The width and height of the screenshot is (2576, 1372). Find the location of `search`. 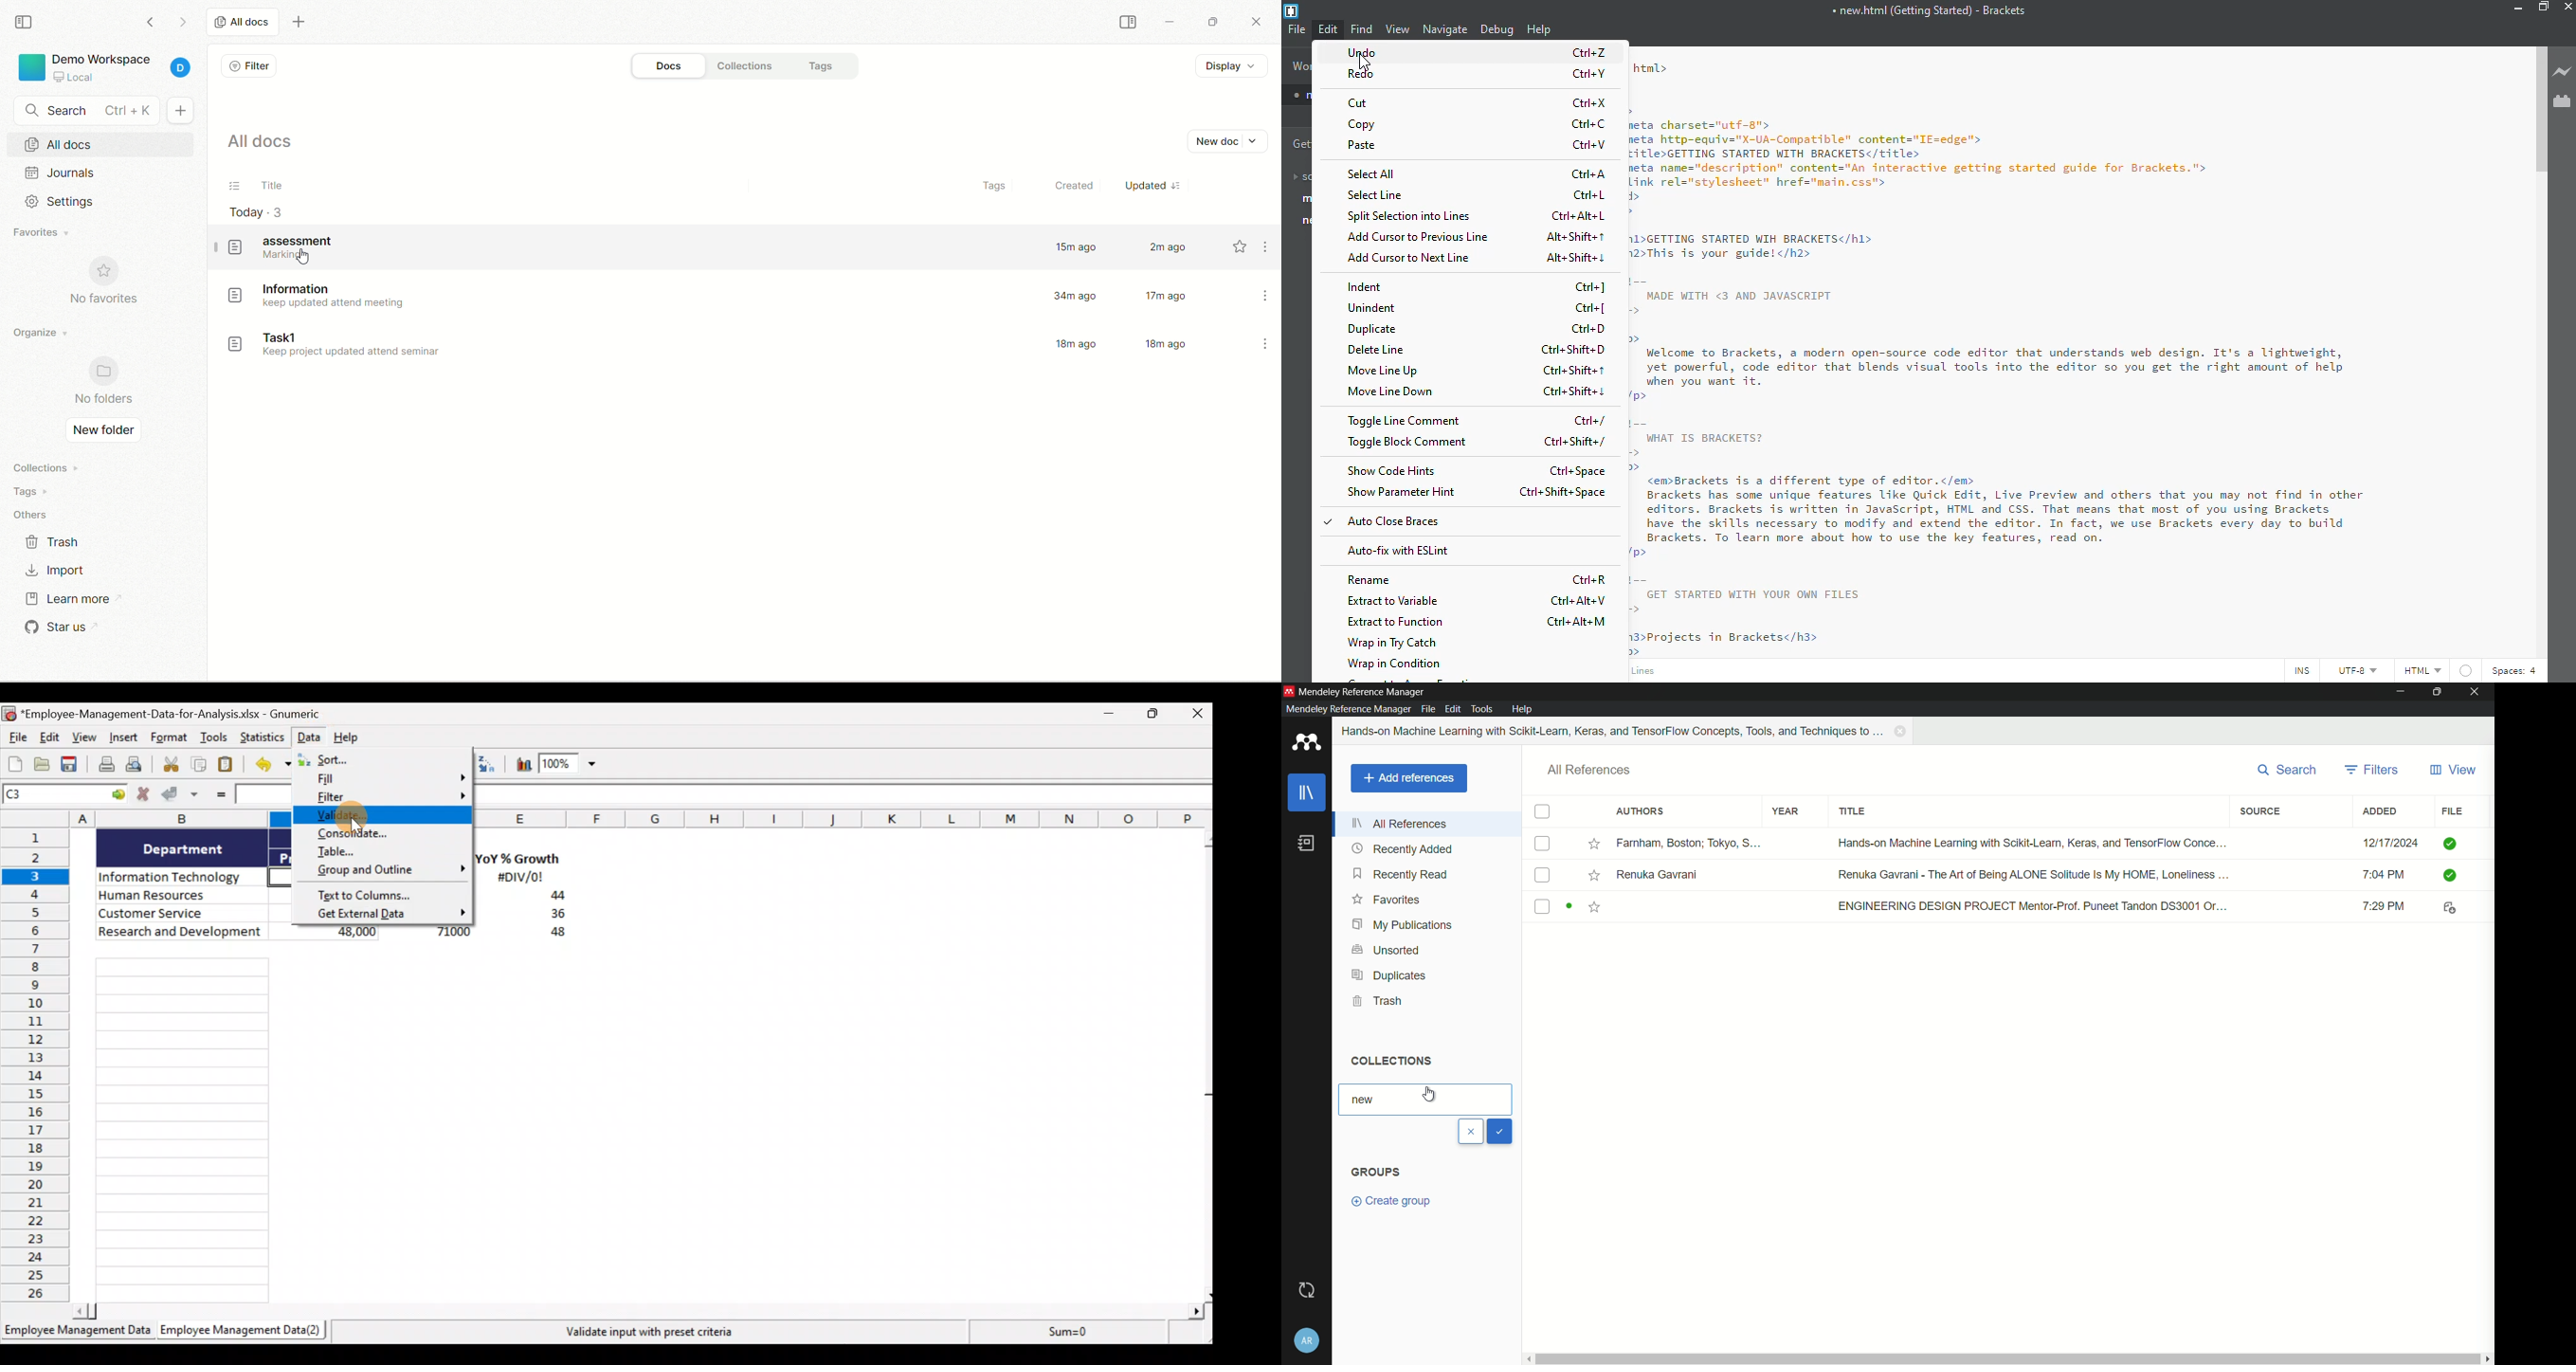

search is located at coordinates (2289, 770).